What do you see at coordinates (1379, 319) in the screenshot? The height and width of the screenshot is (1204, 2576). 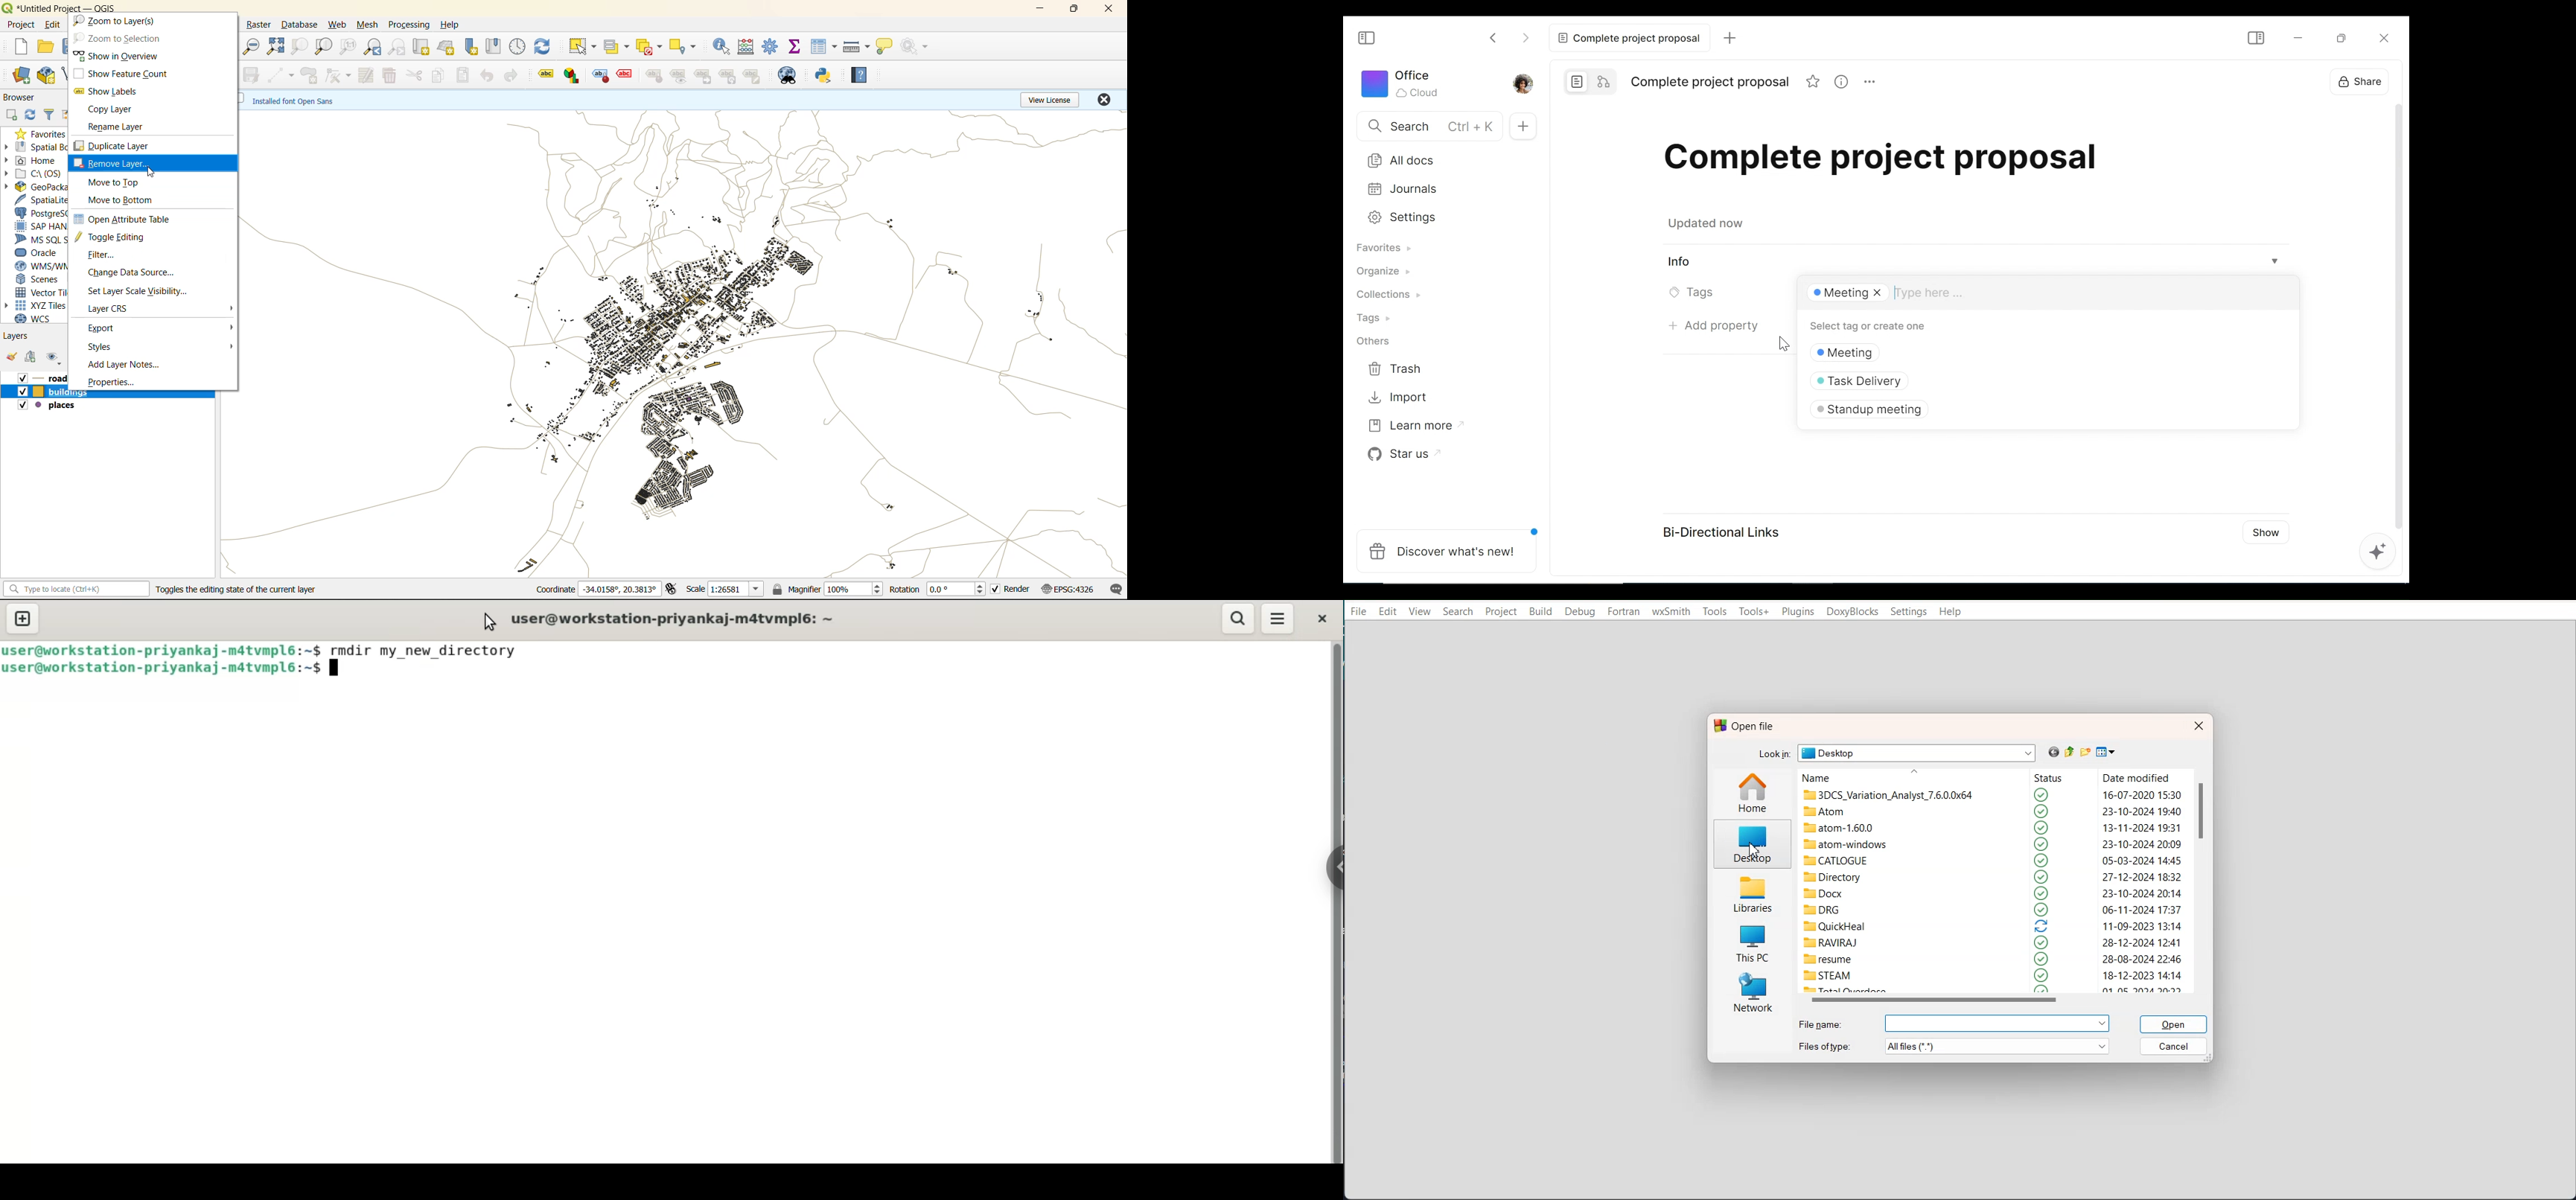 I see `Tags` at bounding box center [1379, 319].